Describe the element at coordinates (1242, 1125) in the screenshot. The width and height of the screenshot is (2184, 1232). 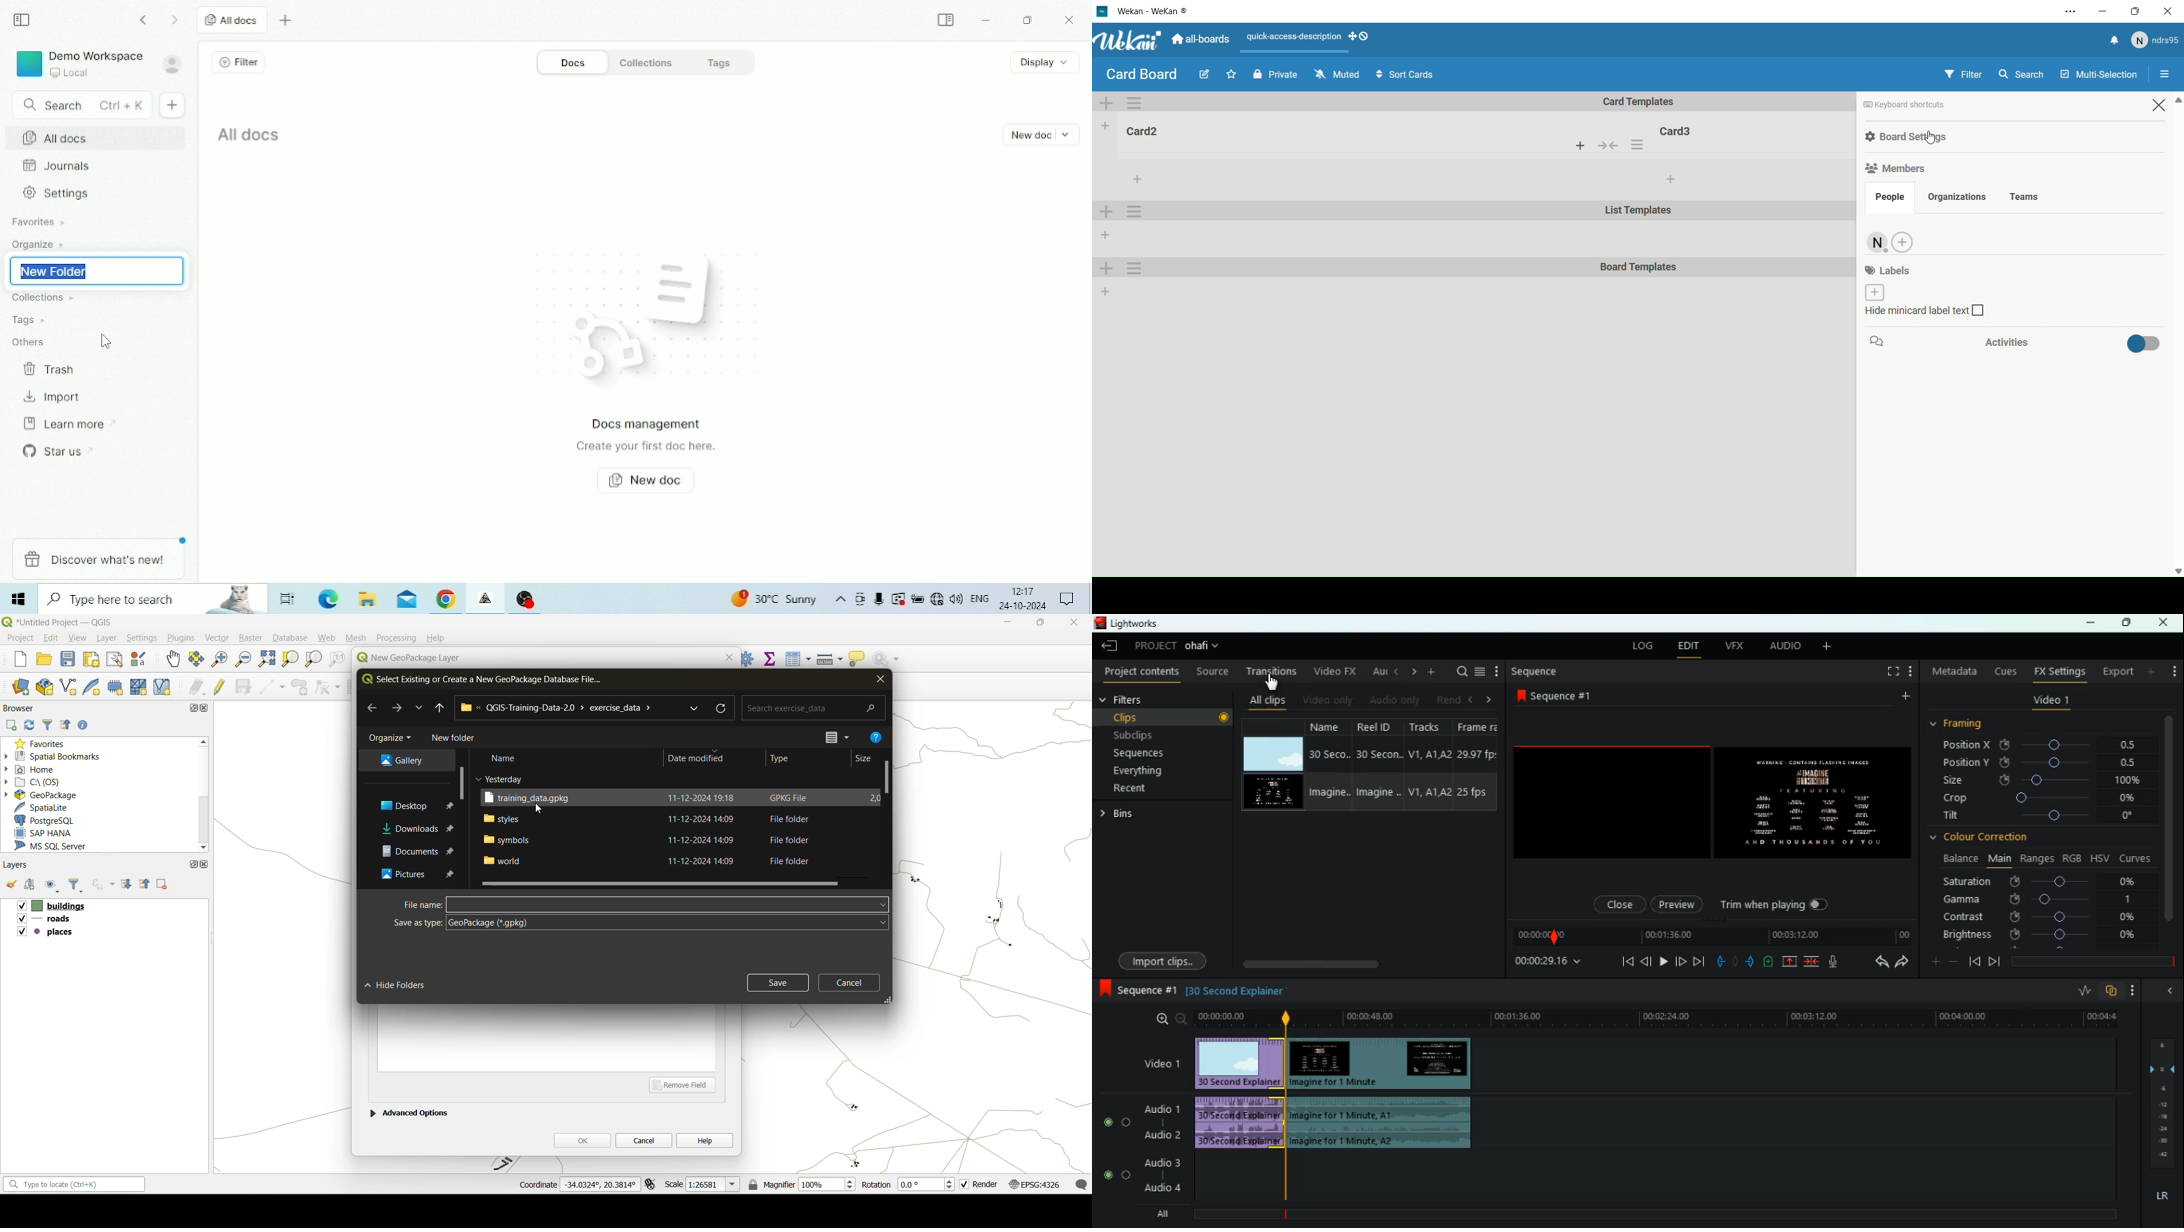
I see `audio` at that location.